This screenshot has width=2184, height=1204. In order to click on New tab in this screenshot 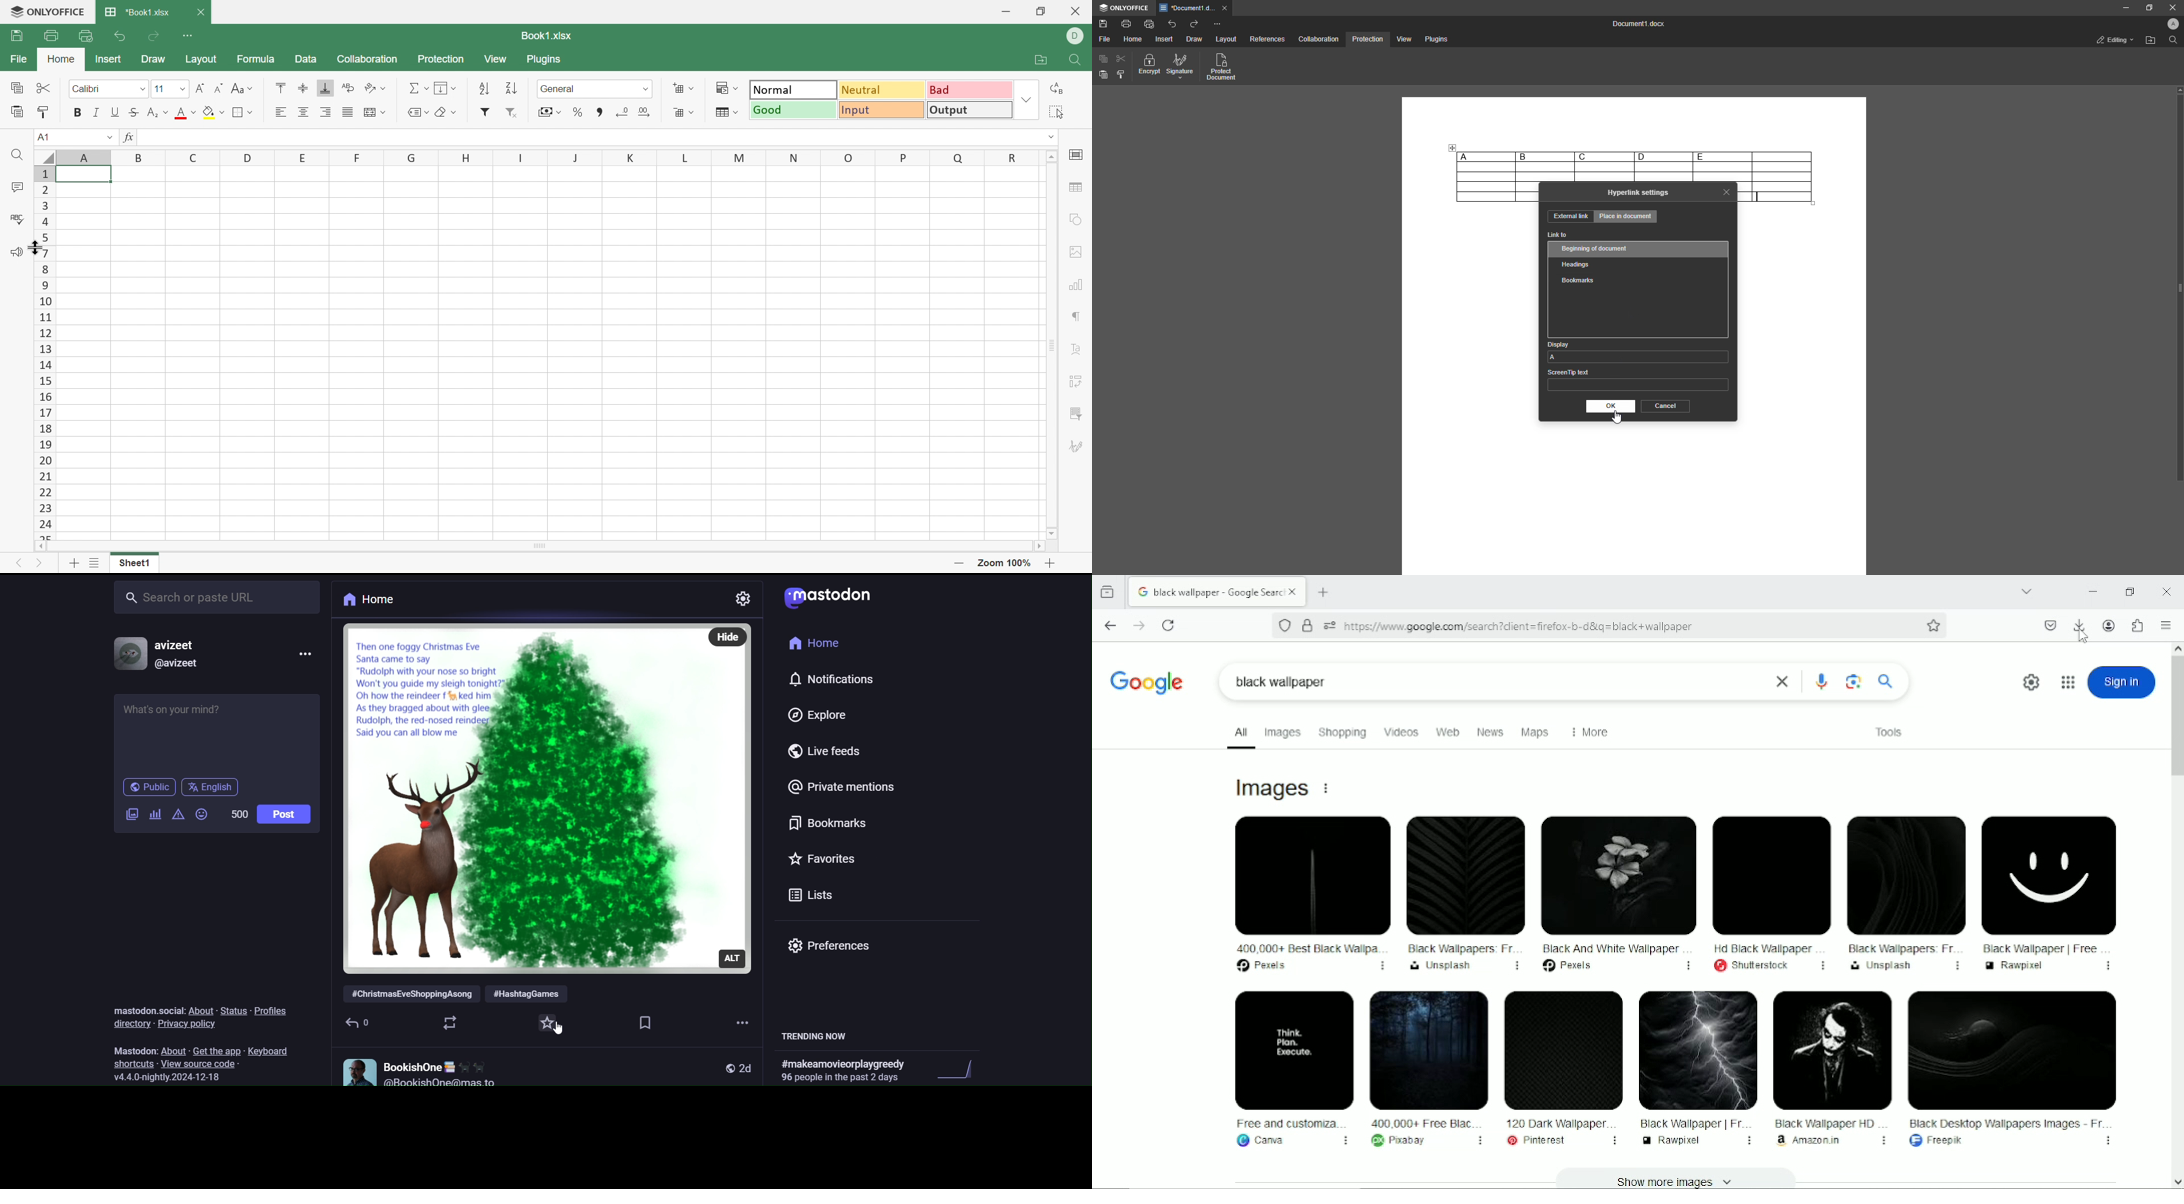, I will do `click(1325, 591)`.